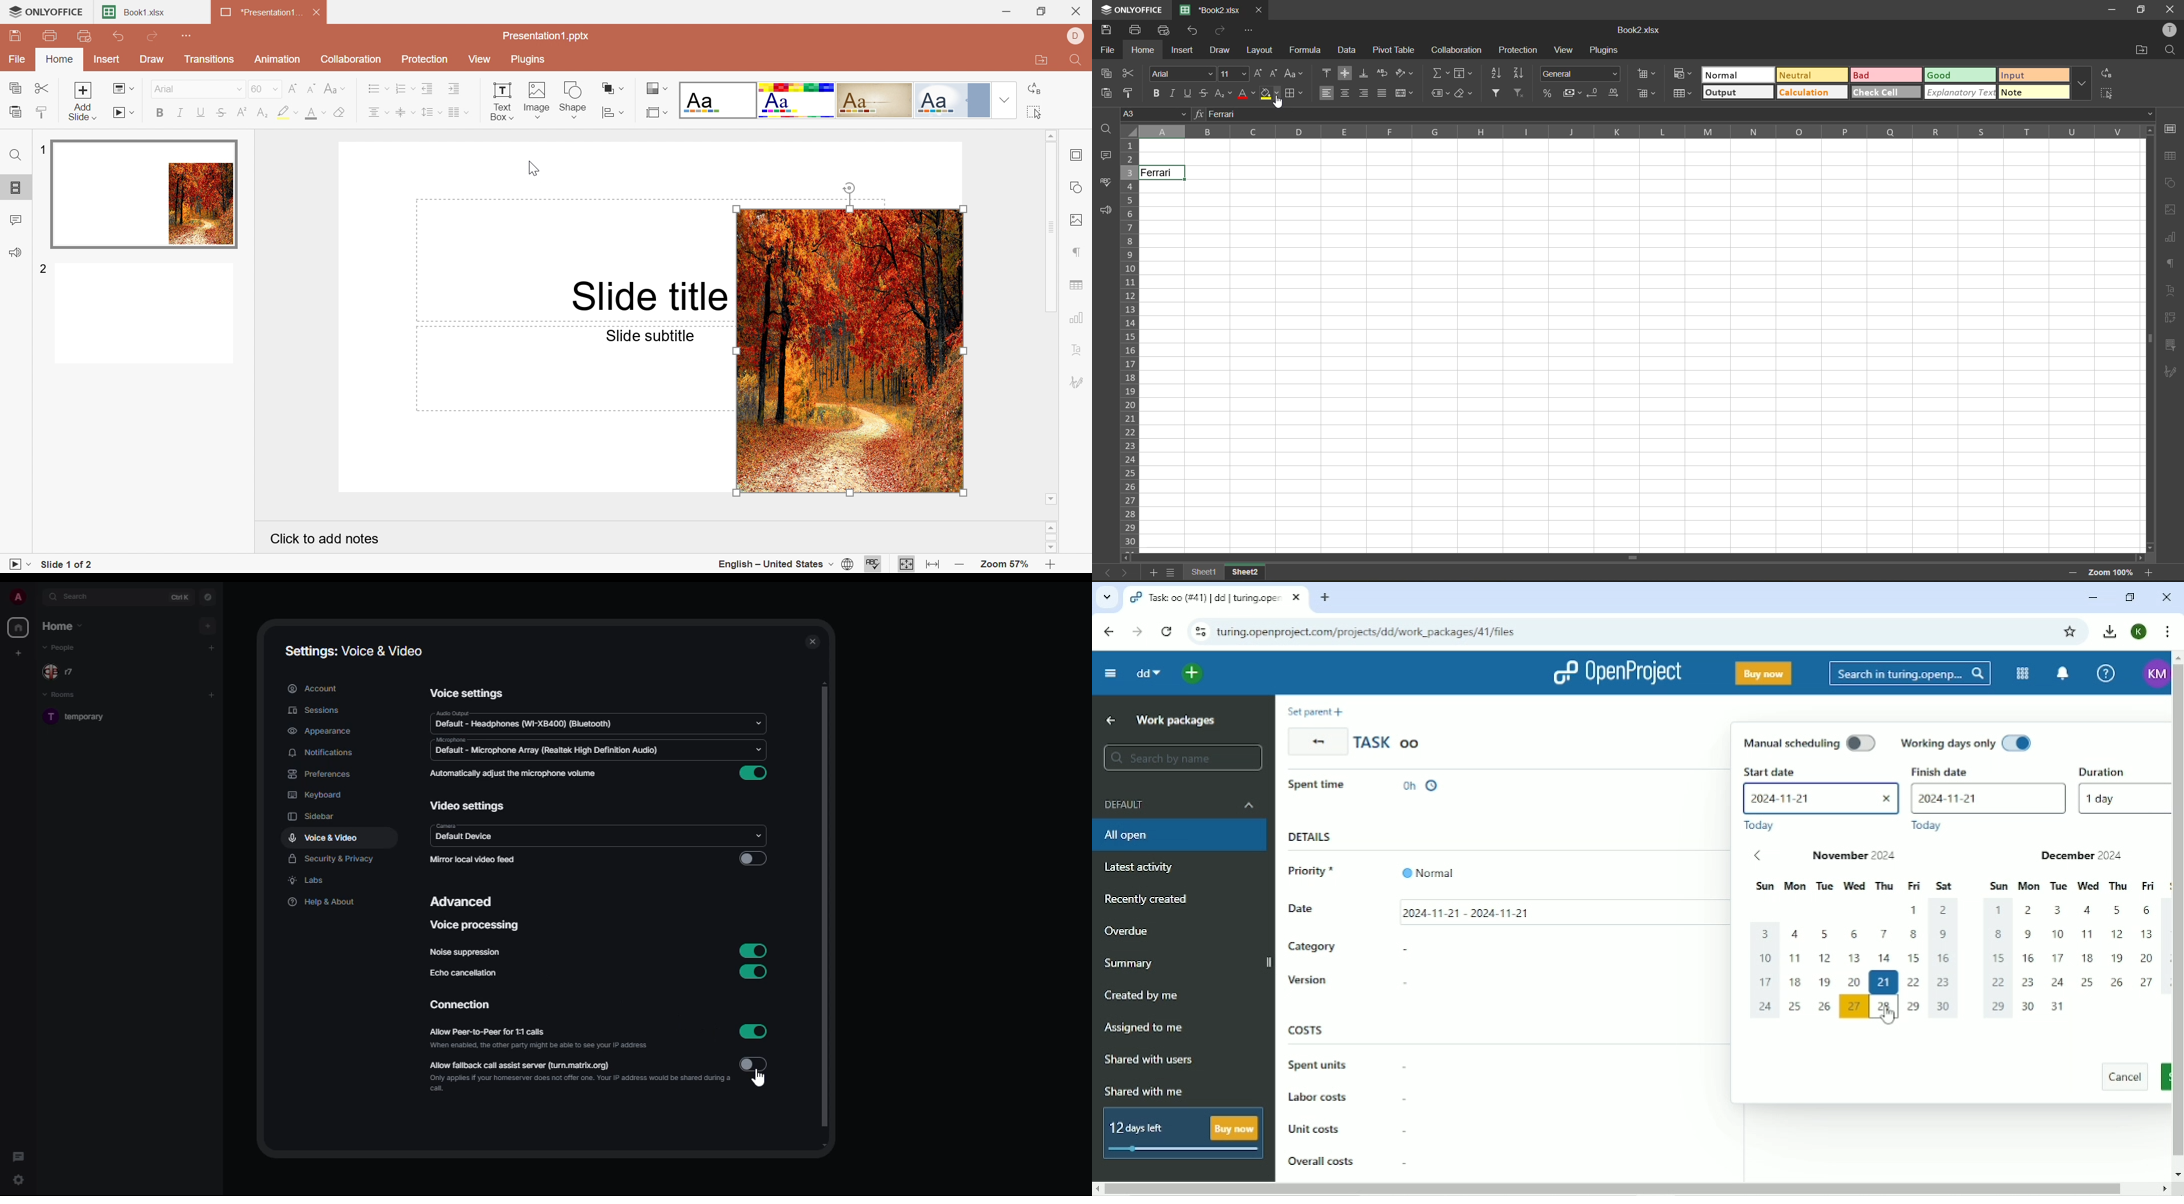 The height and width of the screenshot is (1204, 2184). I want to click on Copy style, so click(44, 113).